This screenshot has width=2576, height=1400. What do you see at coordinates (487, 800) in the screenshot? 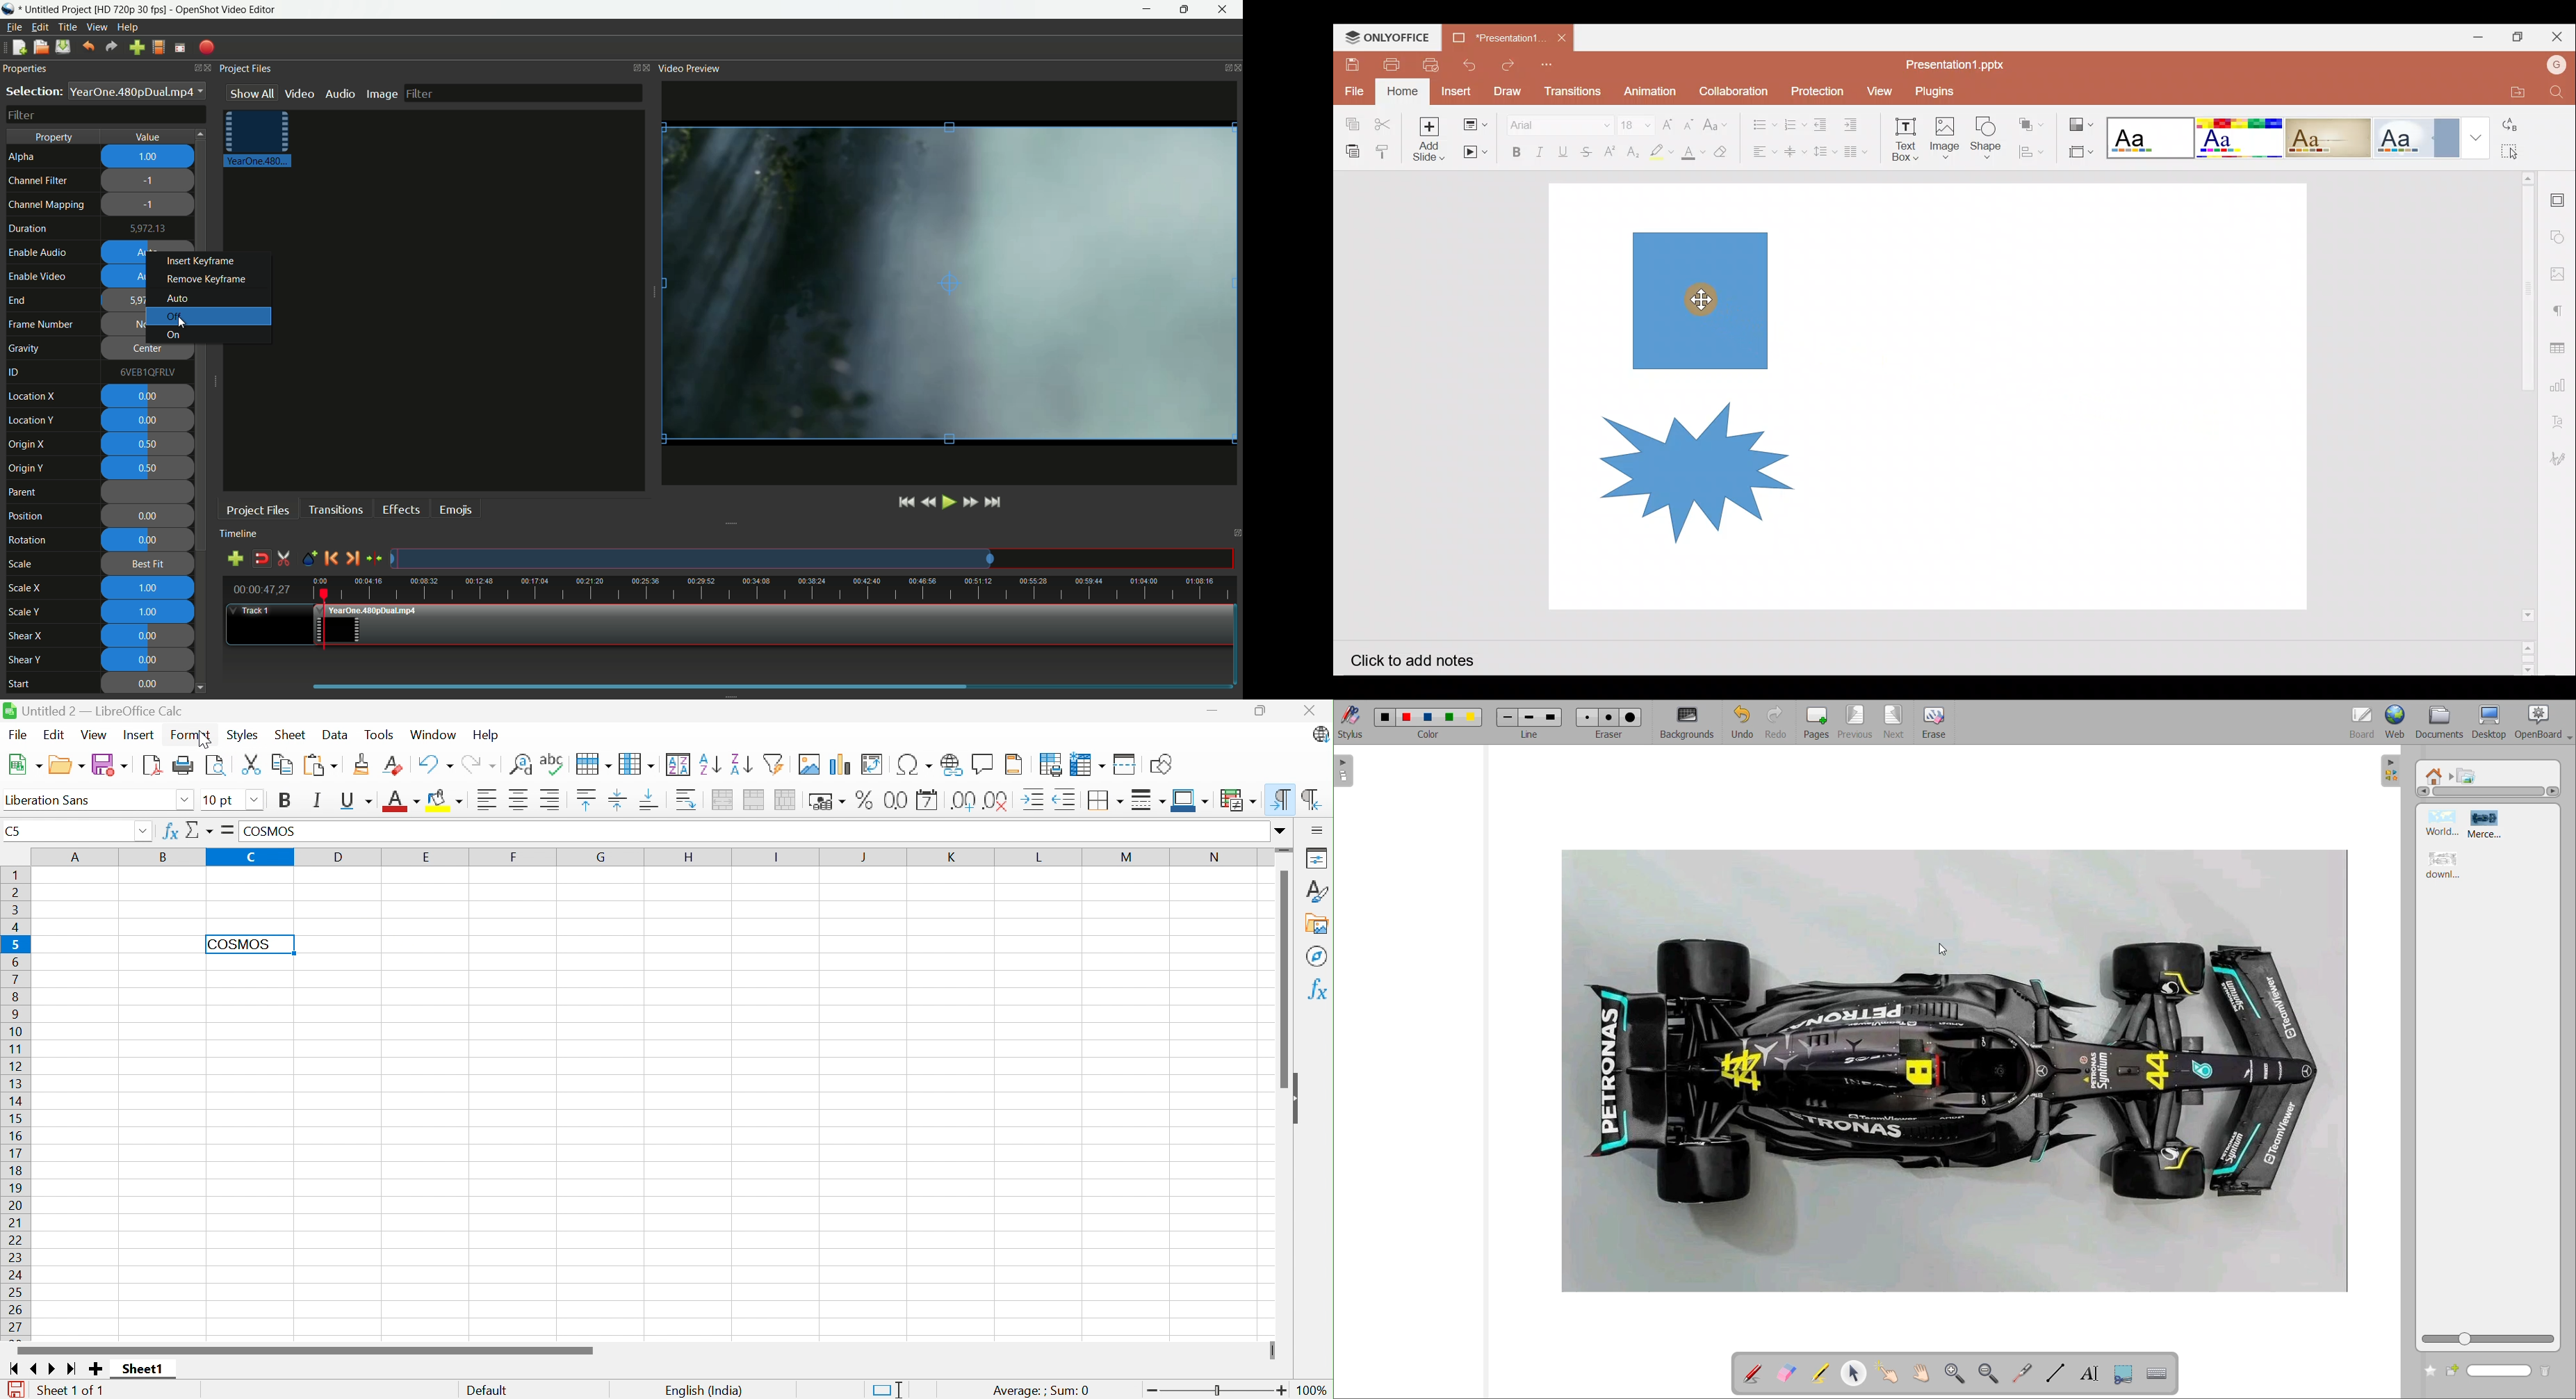
I see `Align Left` at bounding box center [487, 800].